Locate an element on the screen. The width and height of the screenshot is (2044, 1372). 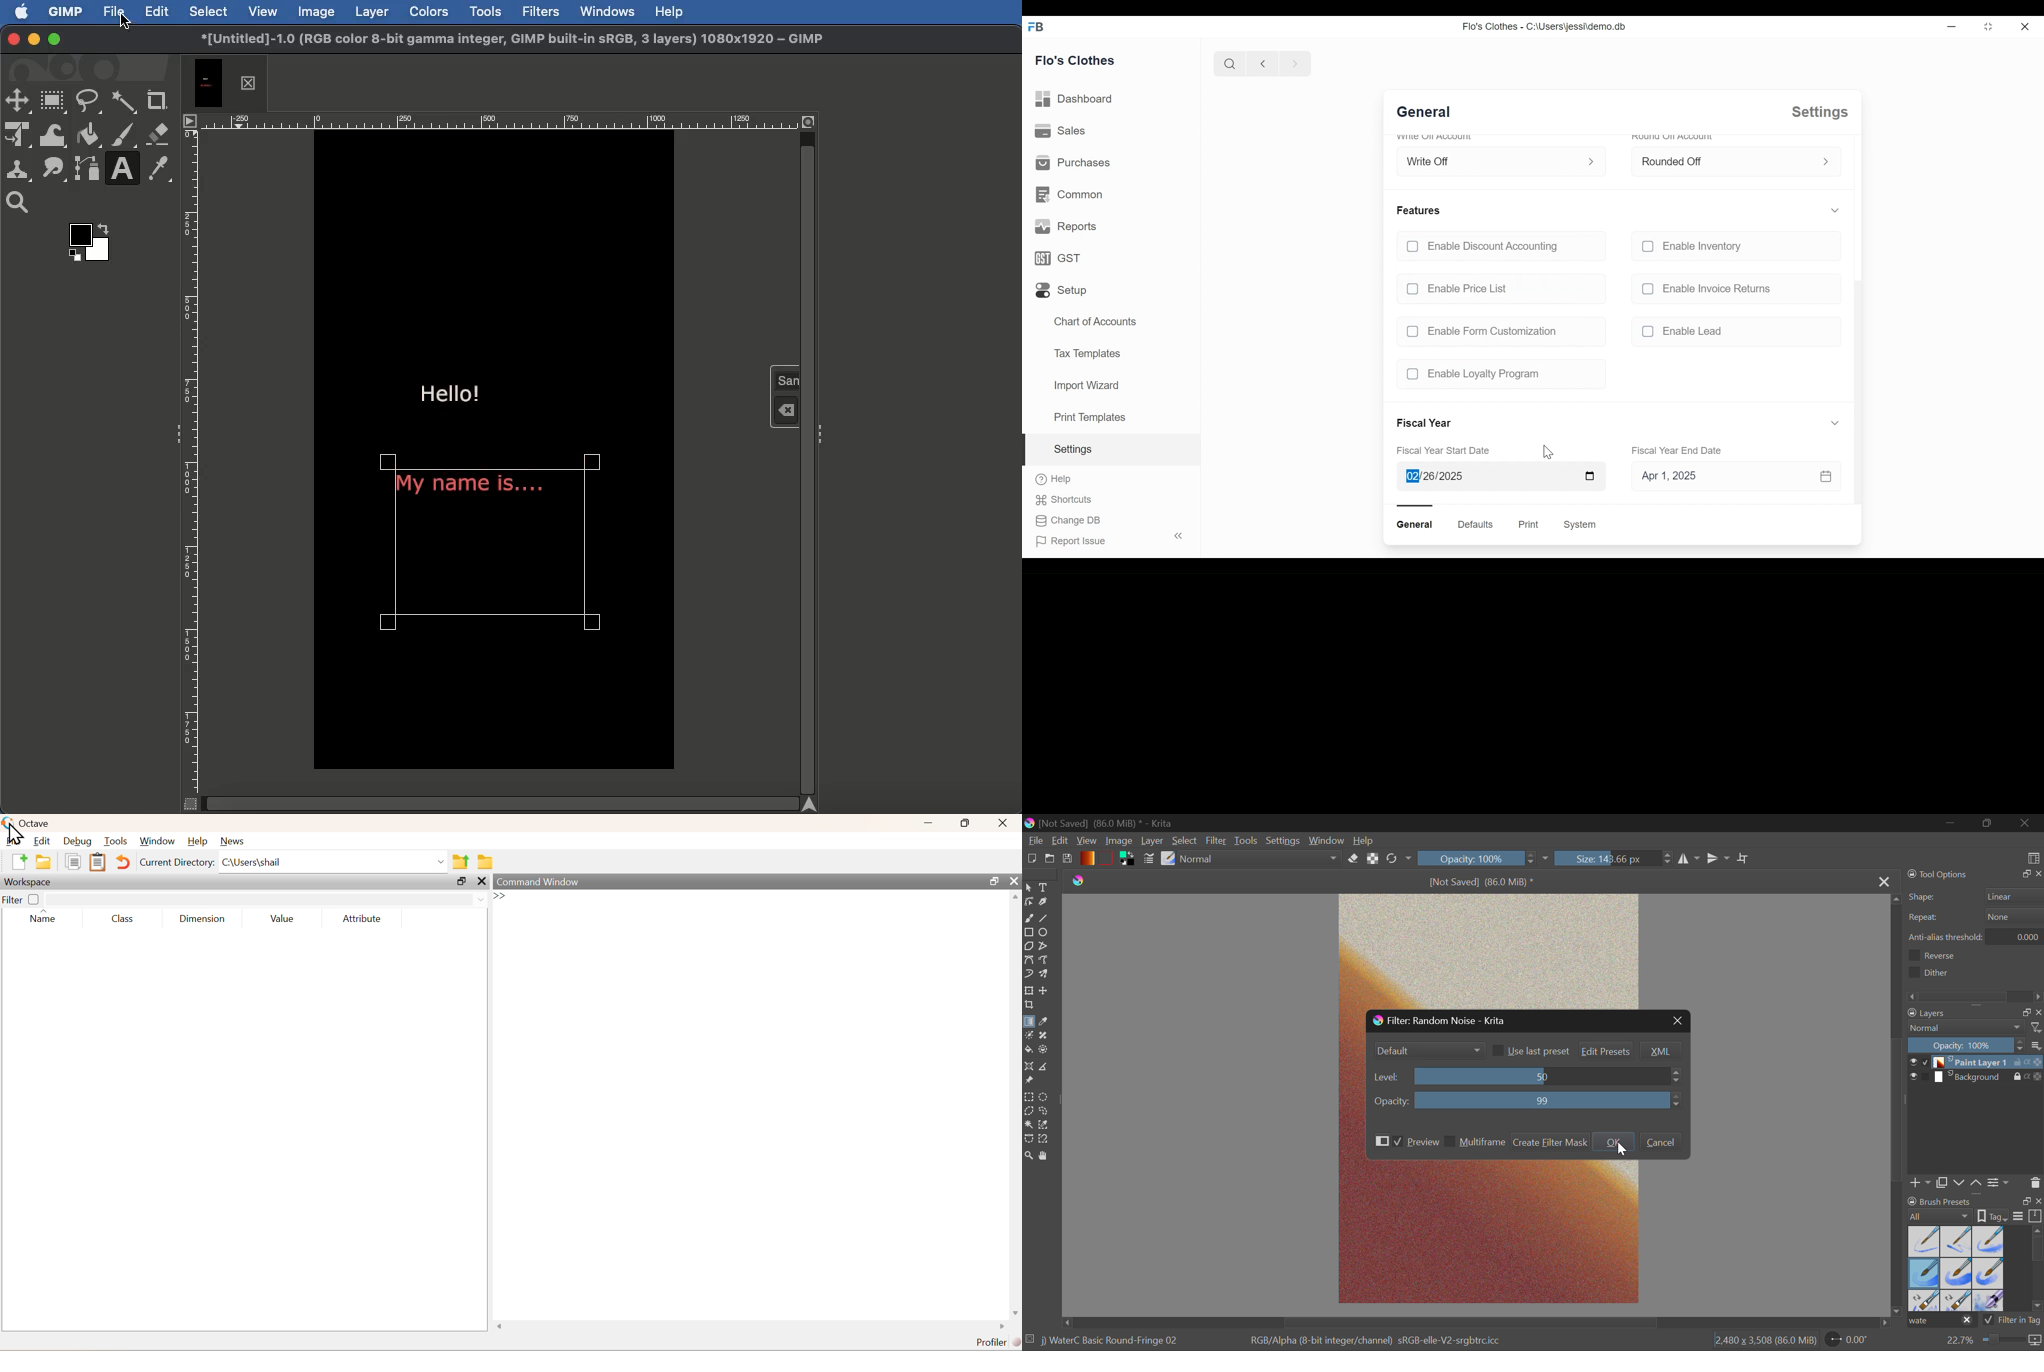
Expand is located at coordinates (1594, 161).